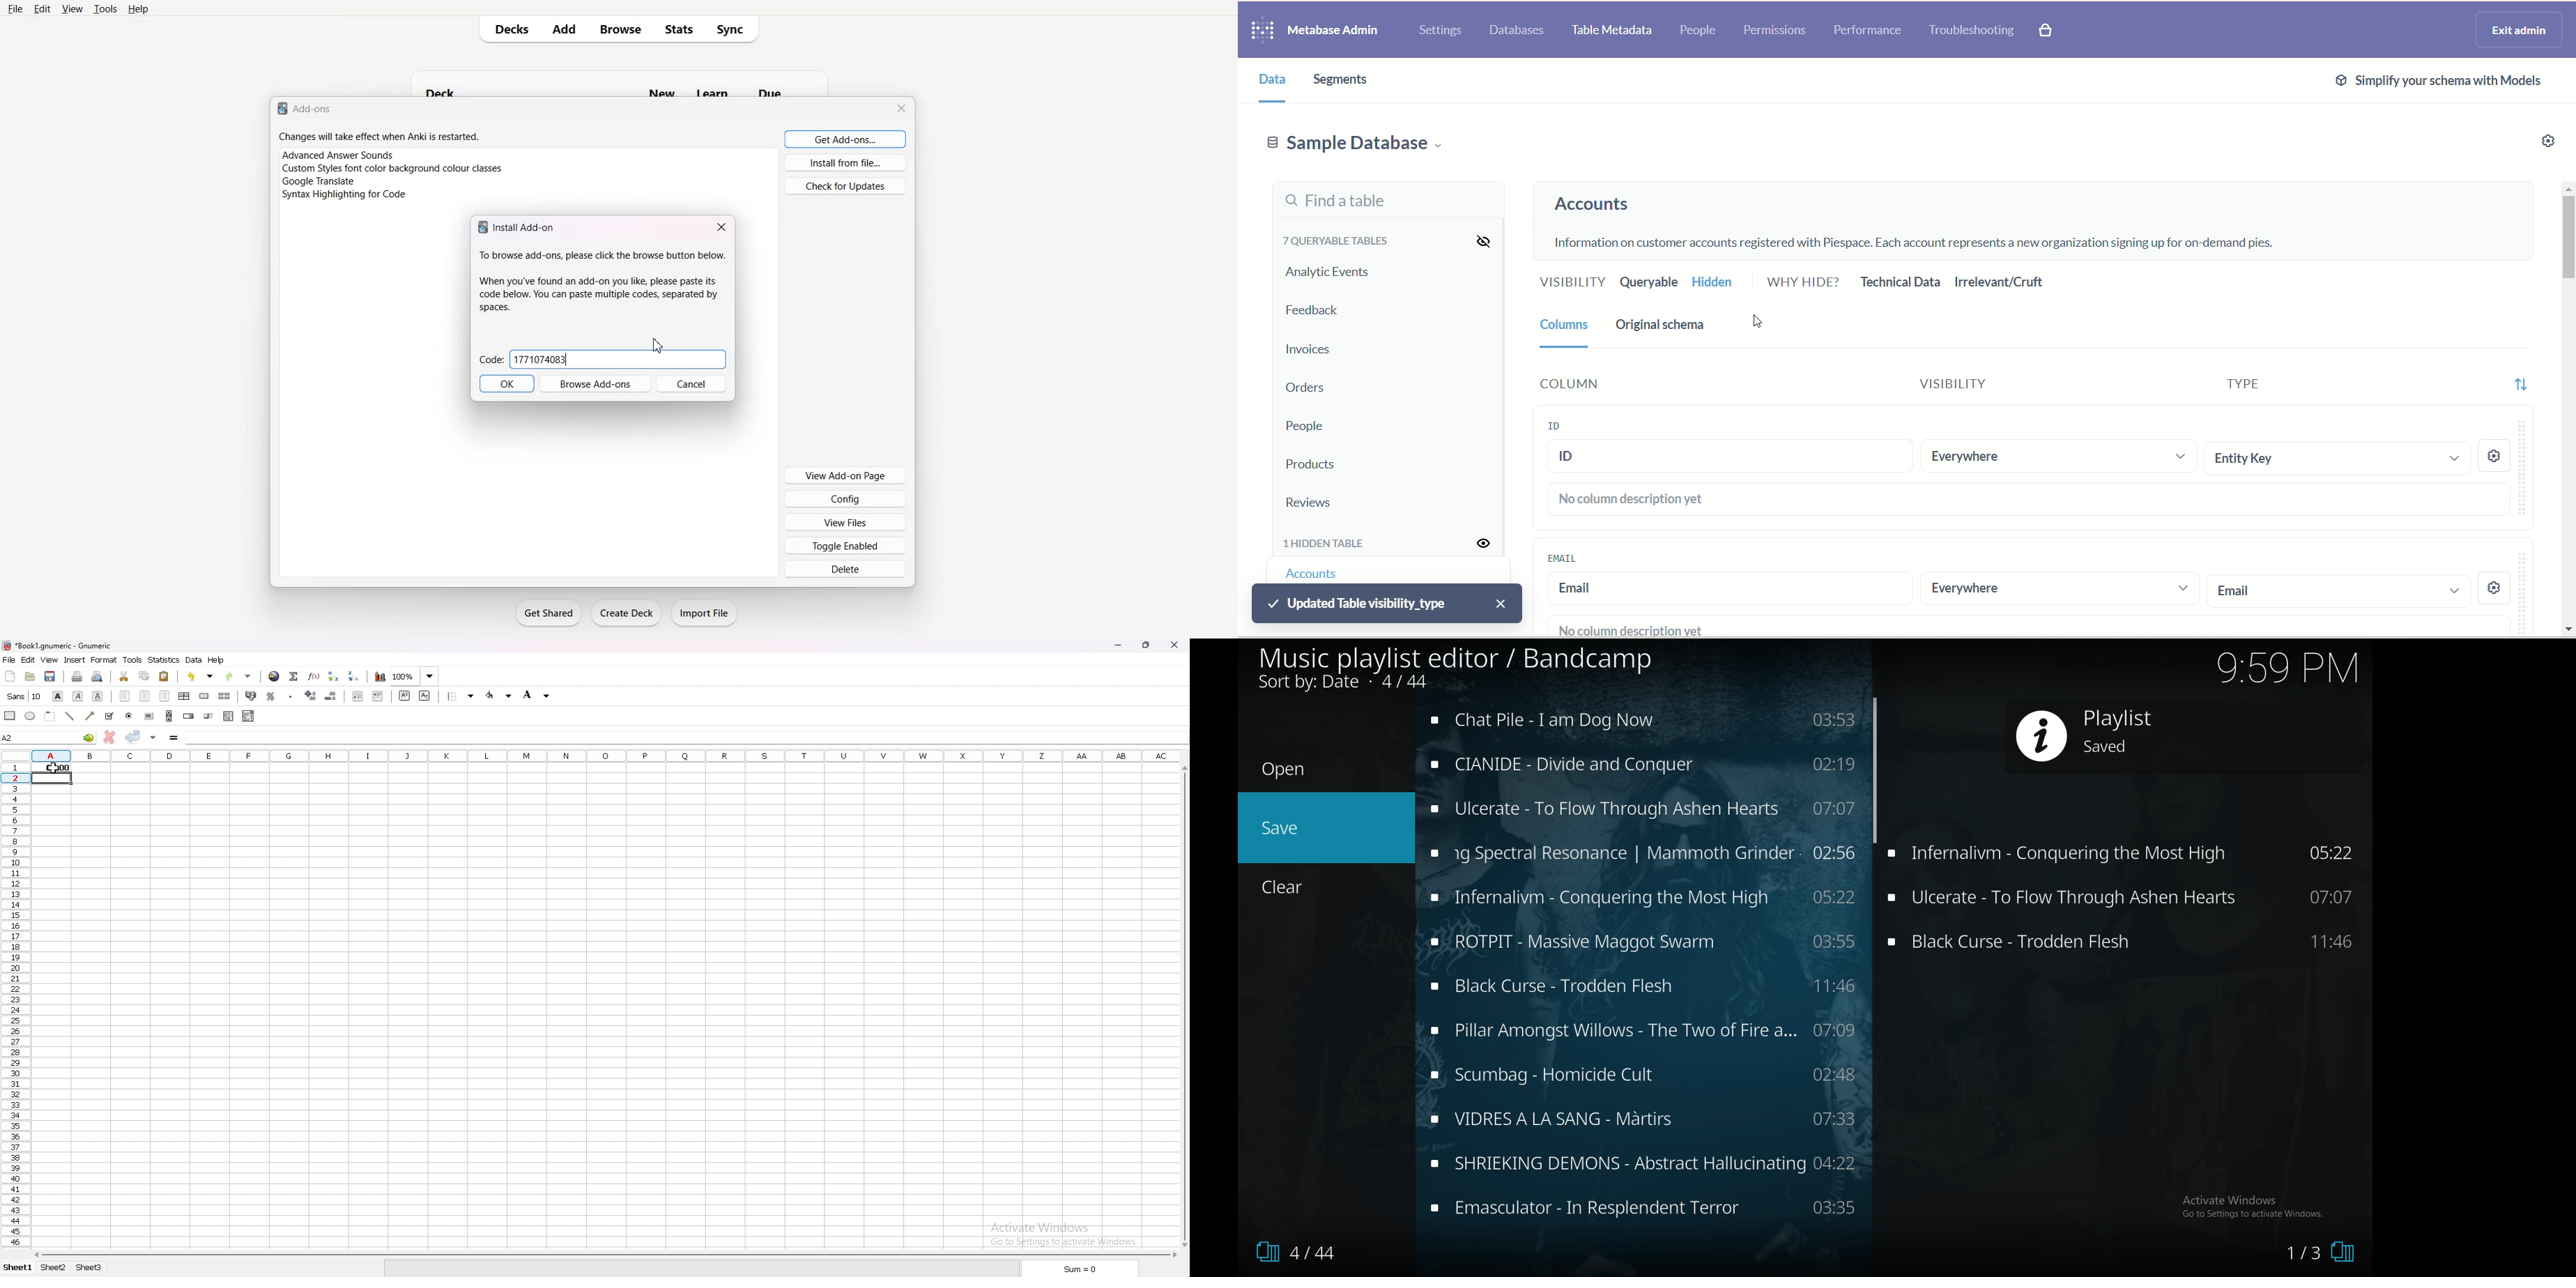 Image resolution: width=2576 pixels, height=1288 pixels. Describe the element at coordinates (846, 475) in the screenshot. I see `View Add-on Page` at that location.